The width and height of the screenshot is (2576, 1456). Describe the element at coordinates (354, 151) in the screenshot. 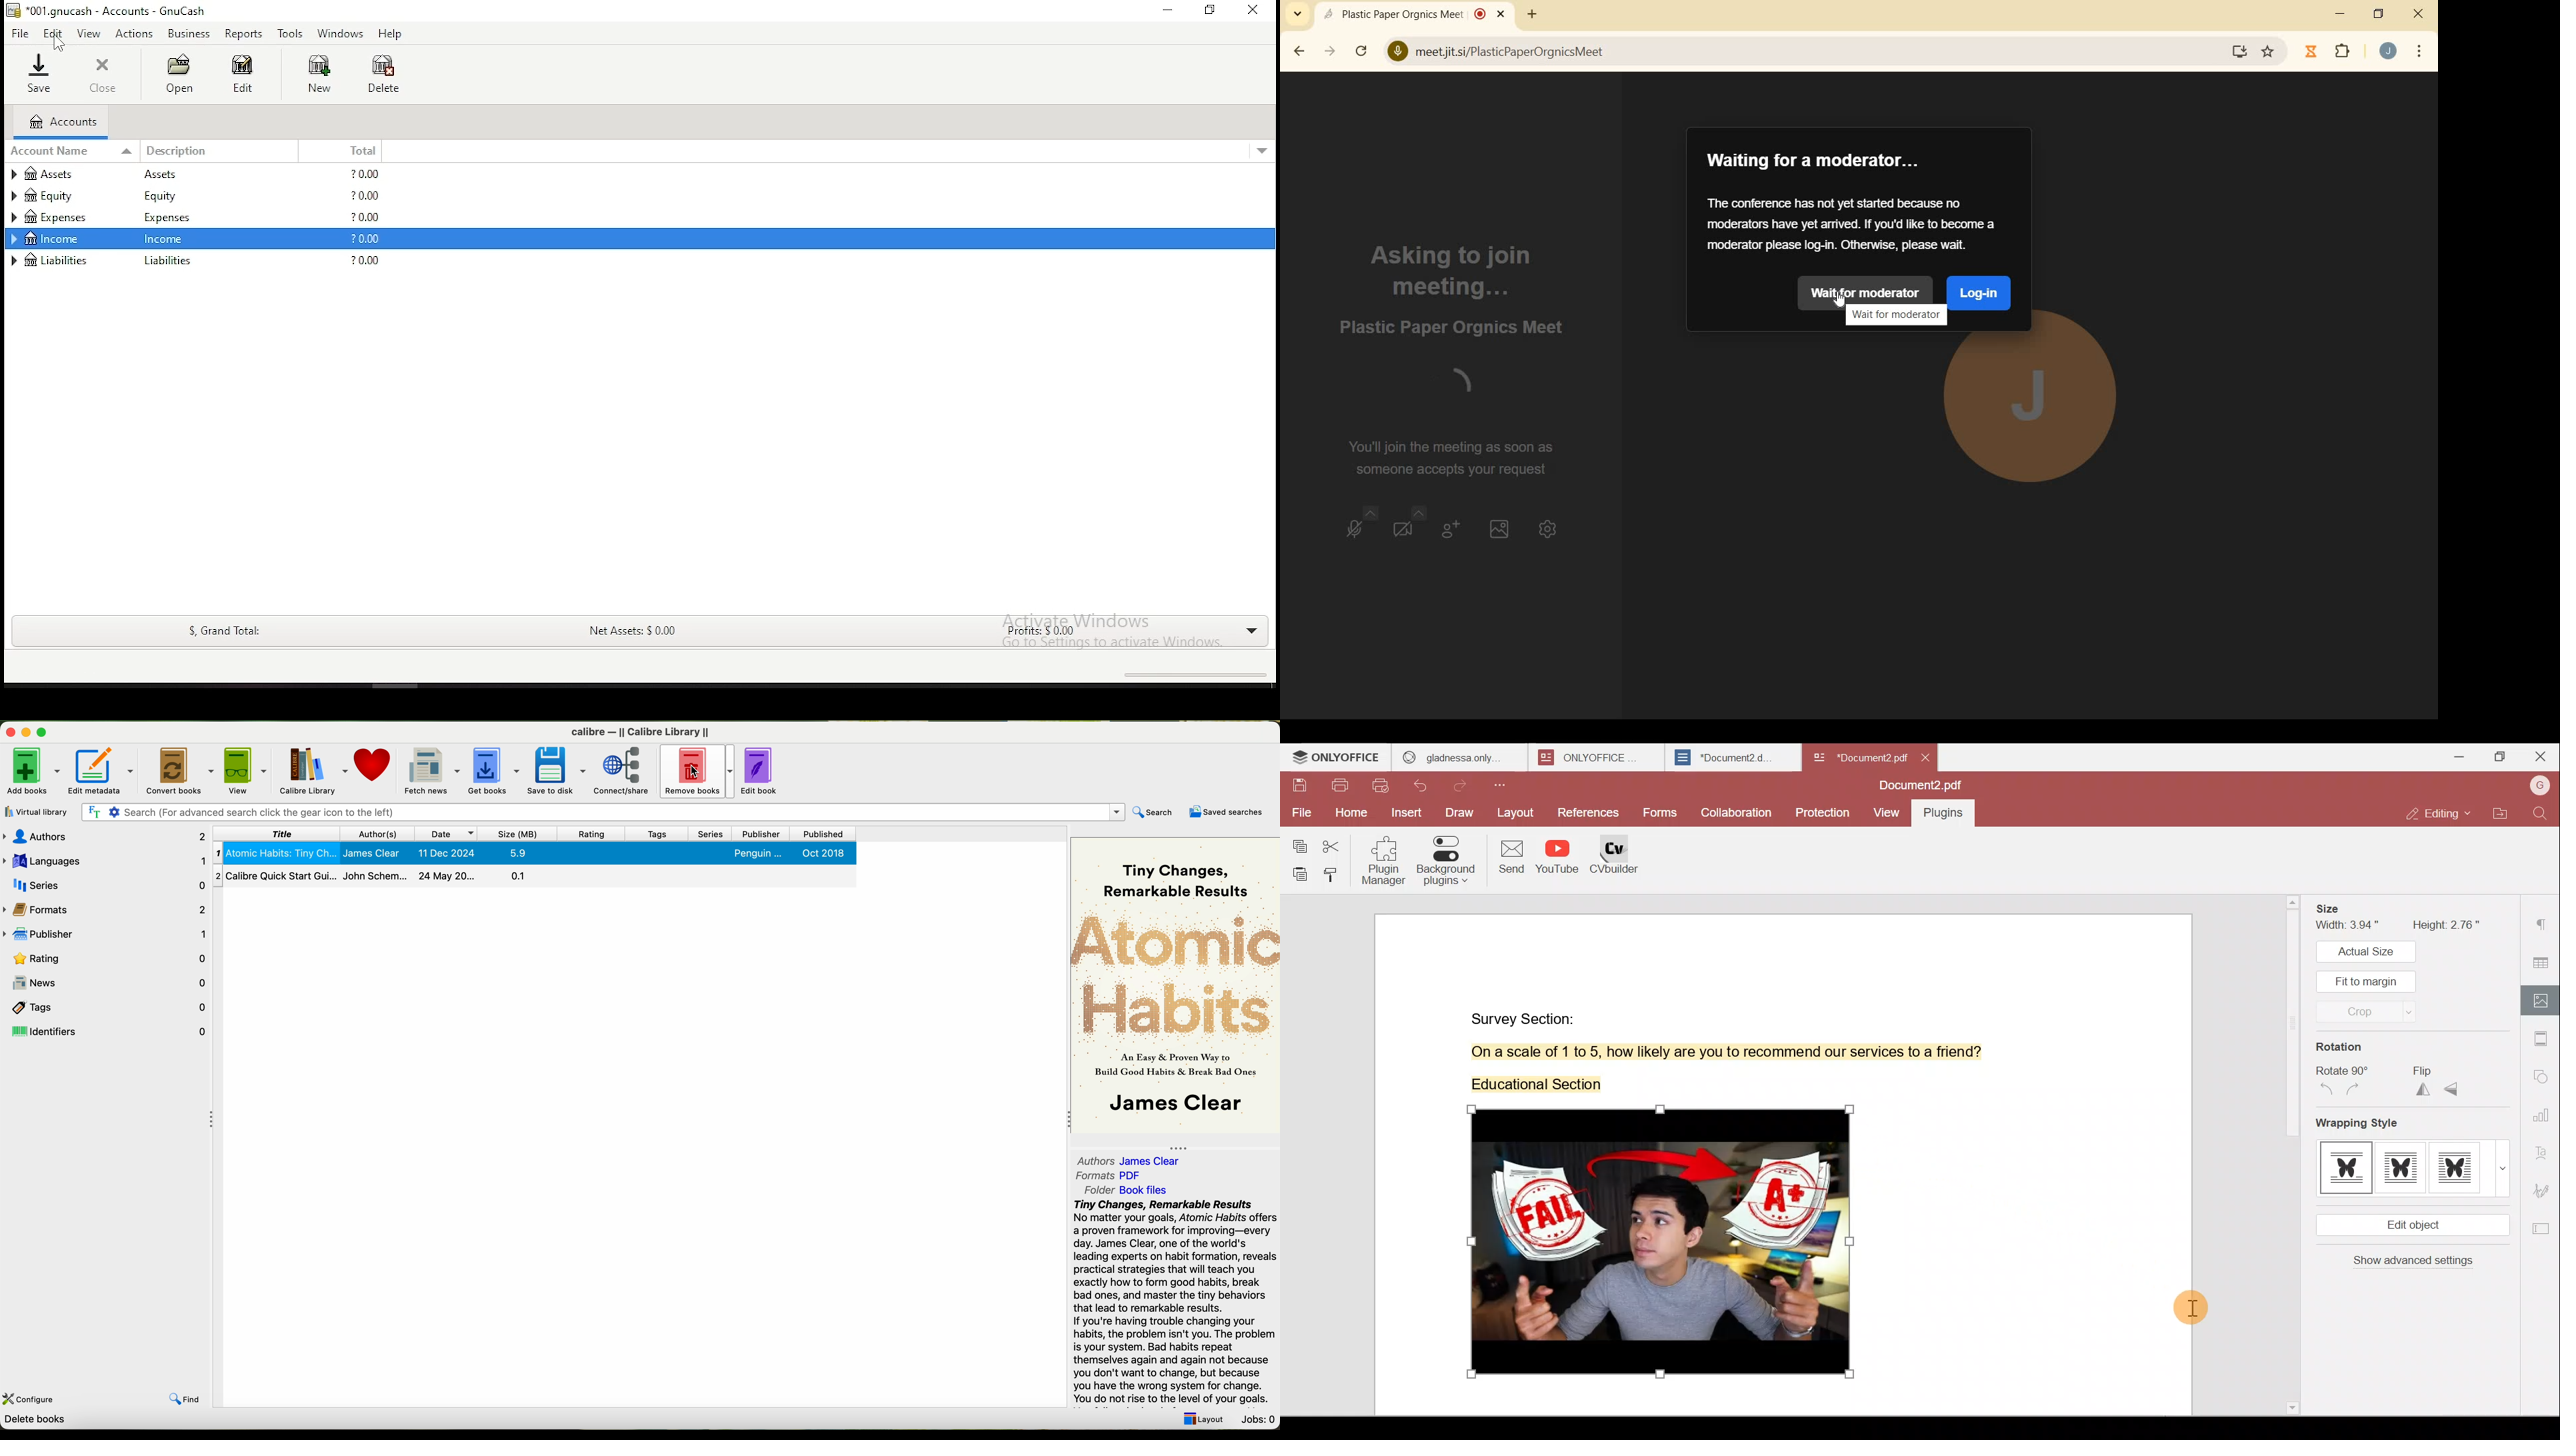

I see `total` at that location.